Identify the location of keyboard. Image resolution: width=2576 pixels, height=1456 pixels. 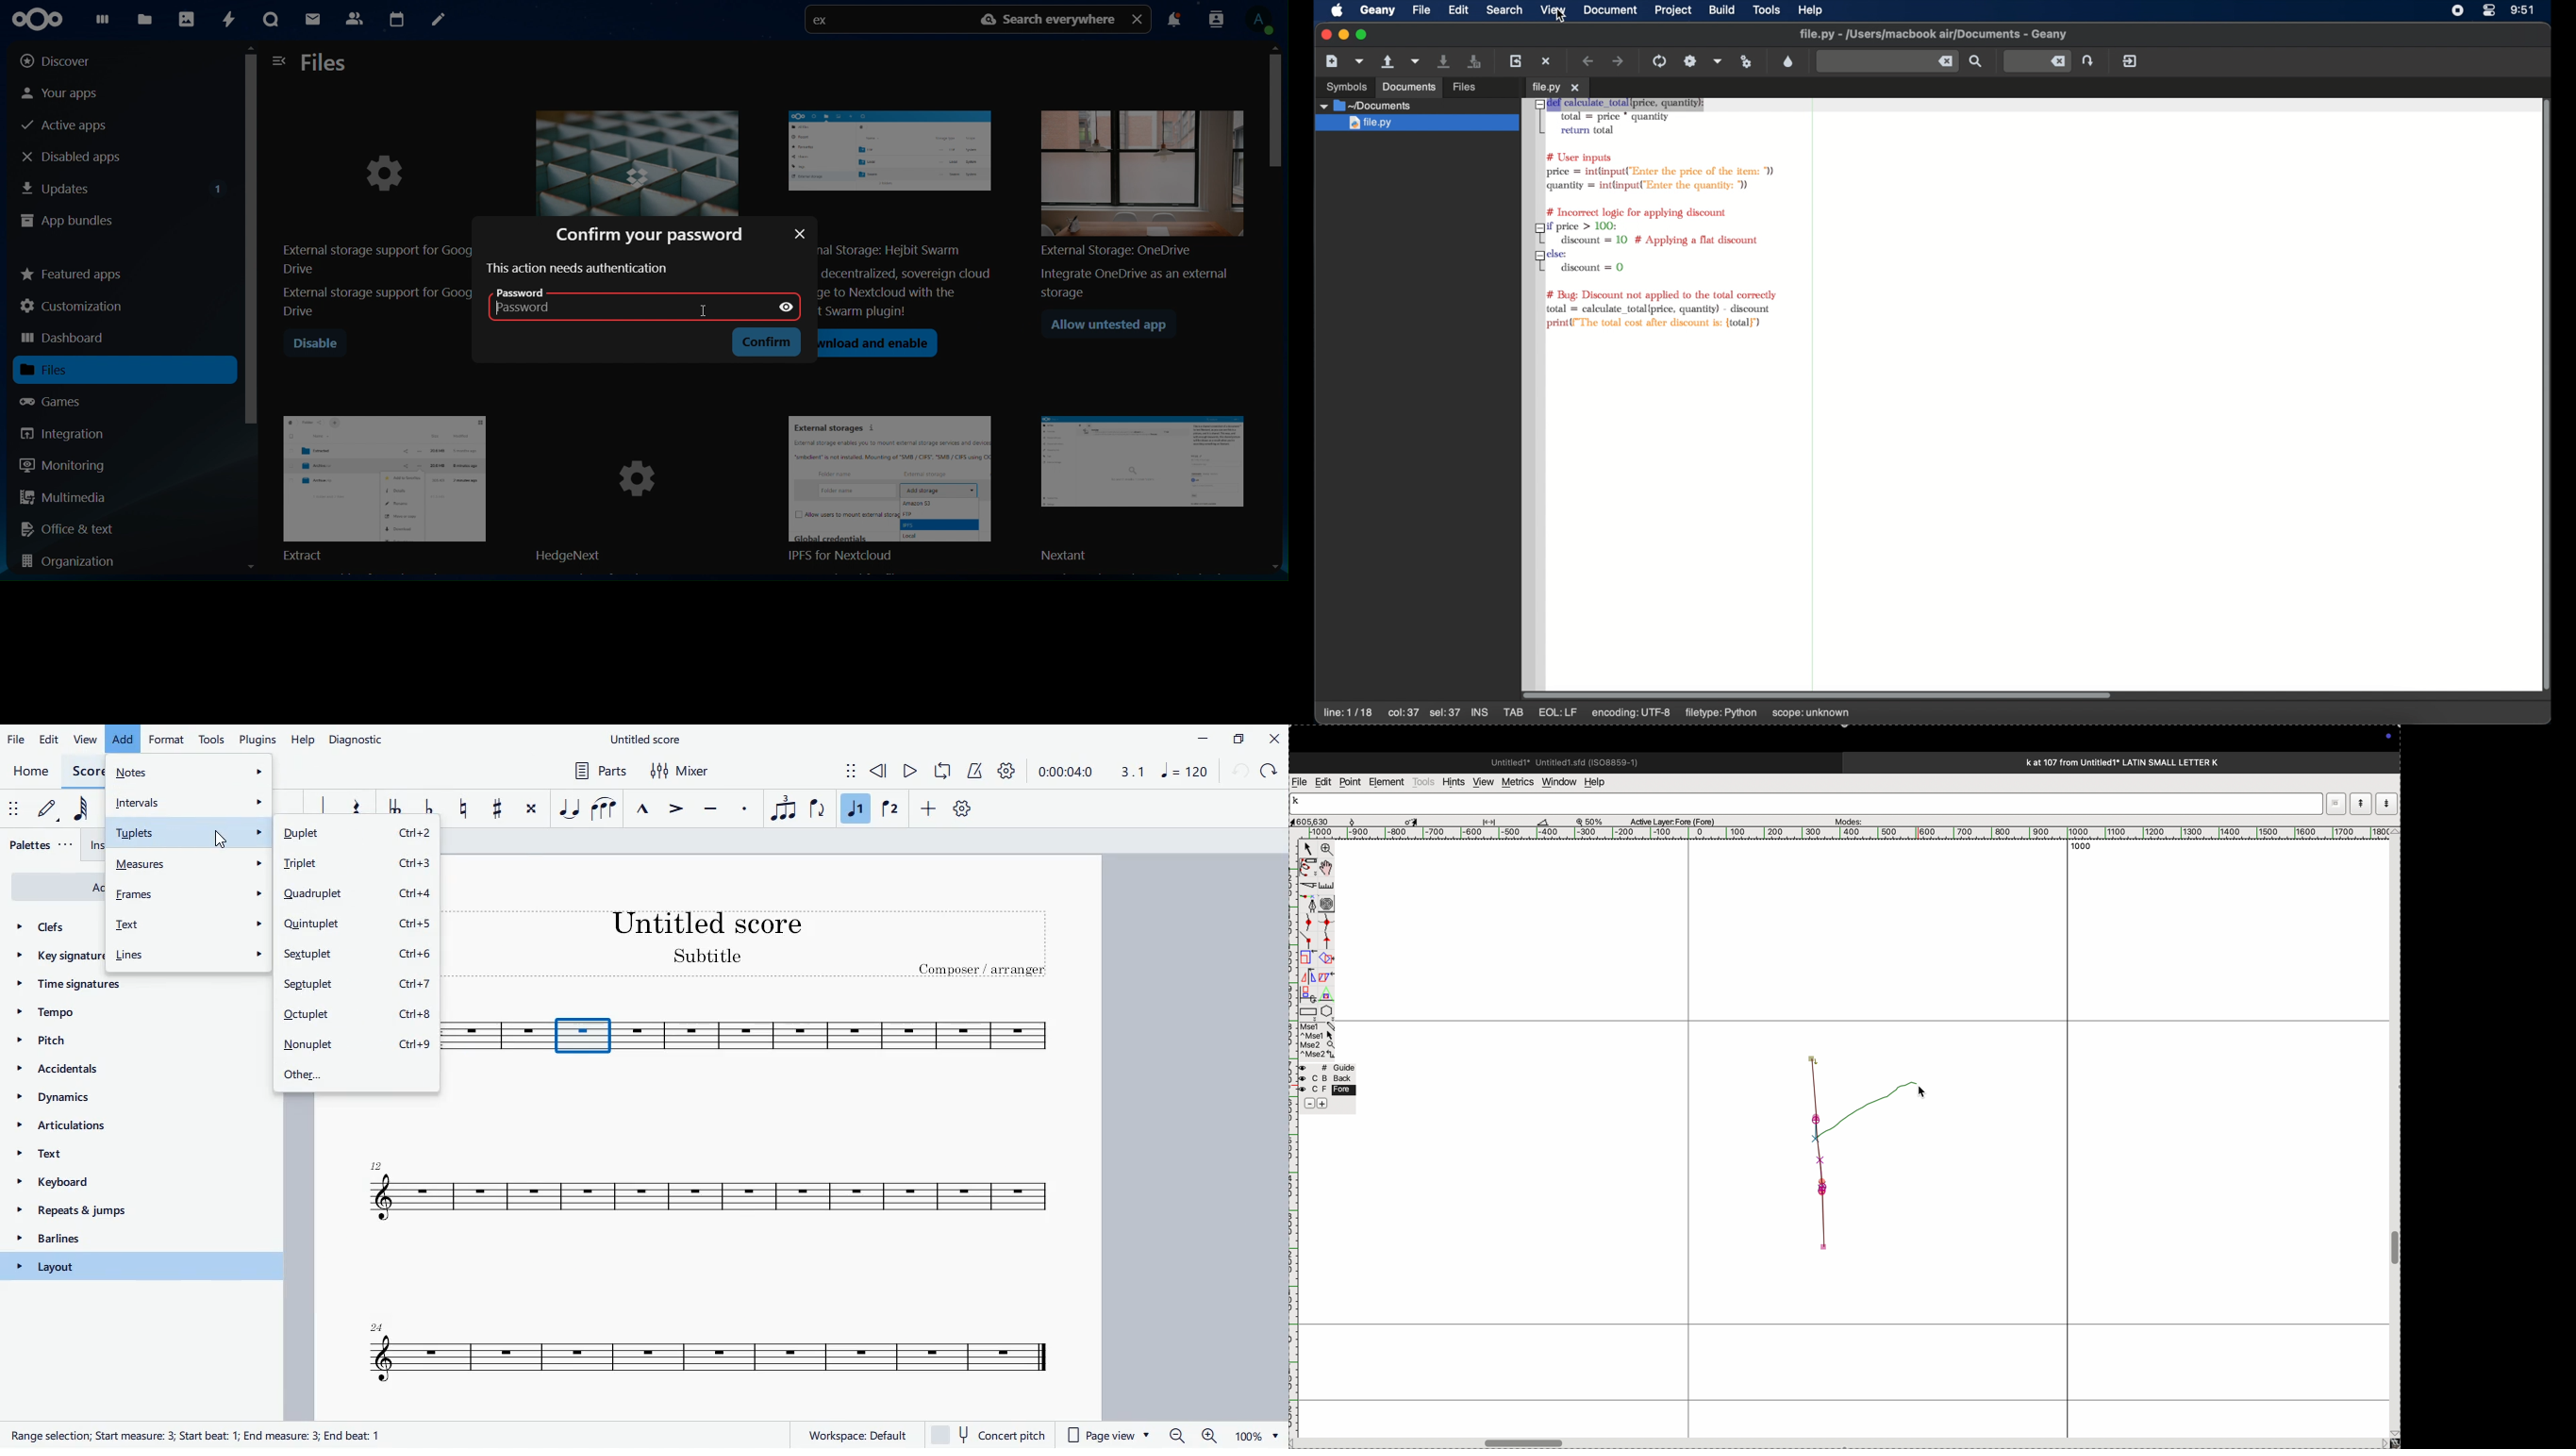
(131, 1185).